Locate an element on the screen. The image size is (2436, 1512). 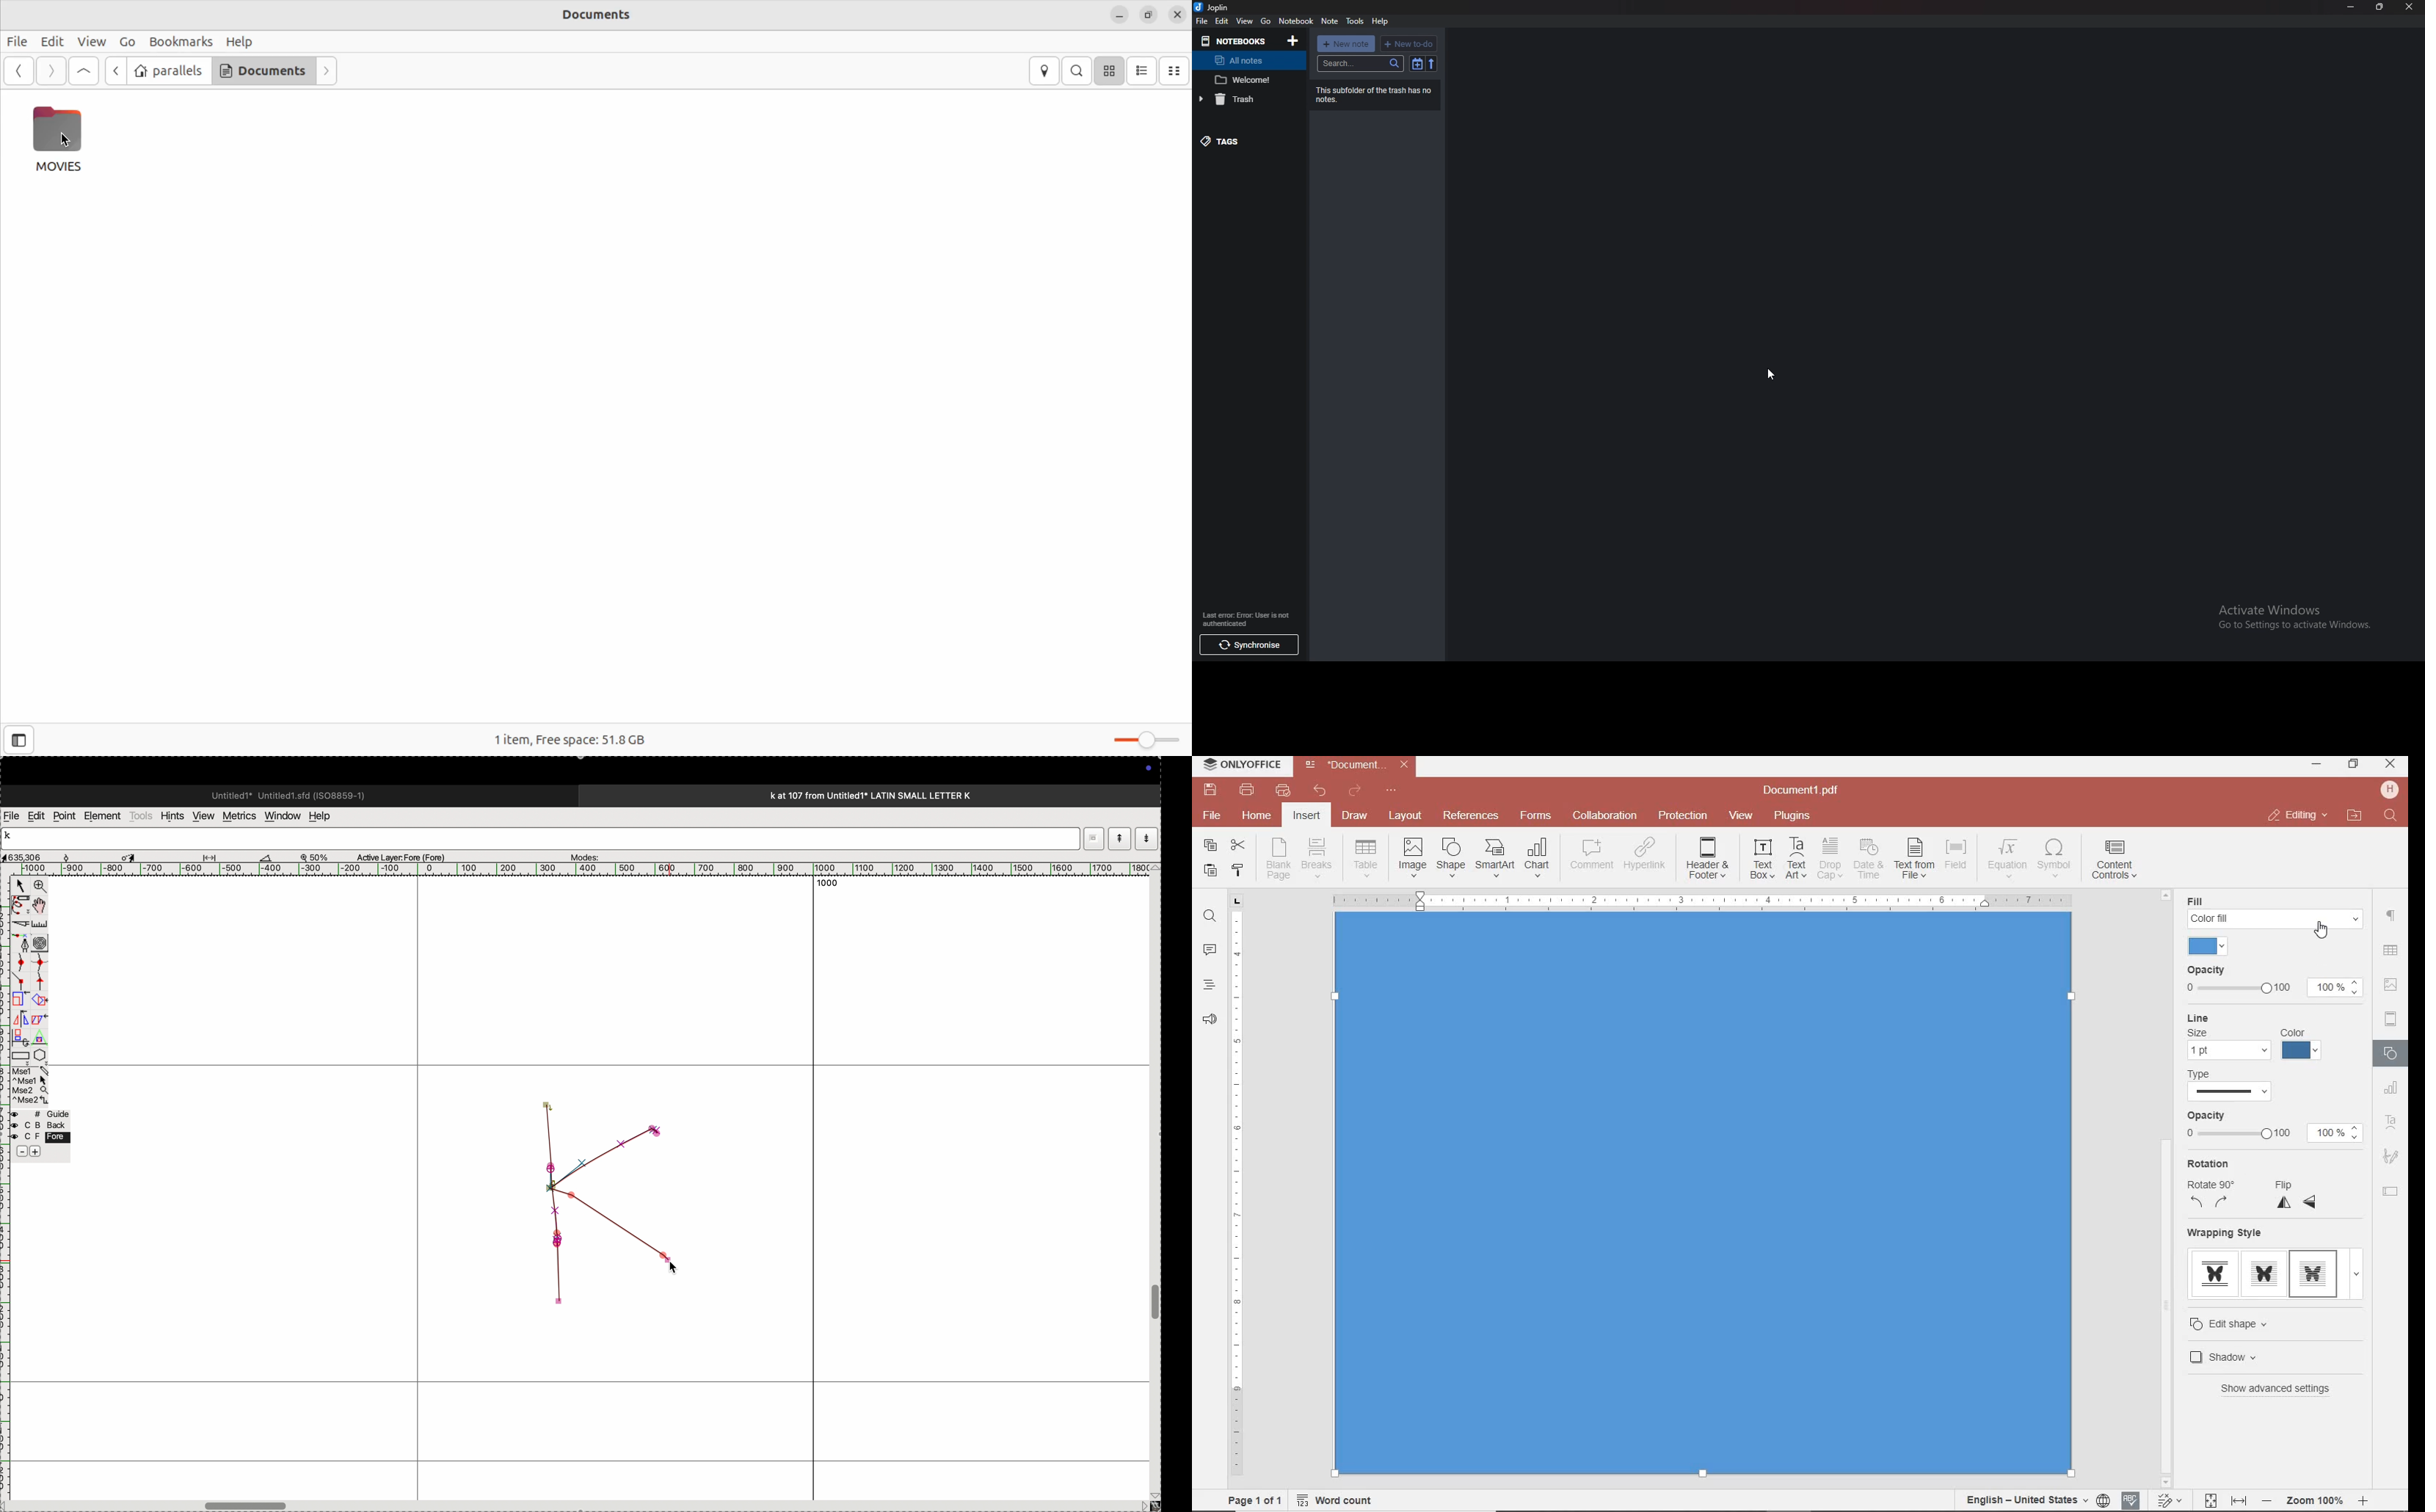
save is located at coordinates (1209, 790).